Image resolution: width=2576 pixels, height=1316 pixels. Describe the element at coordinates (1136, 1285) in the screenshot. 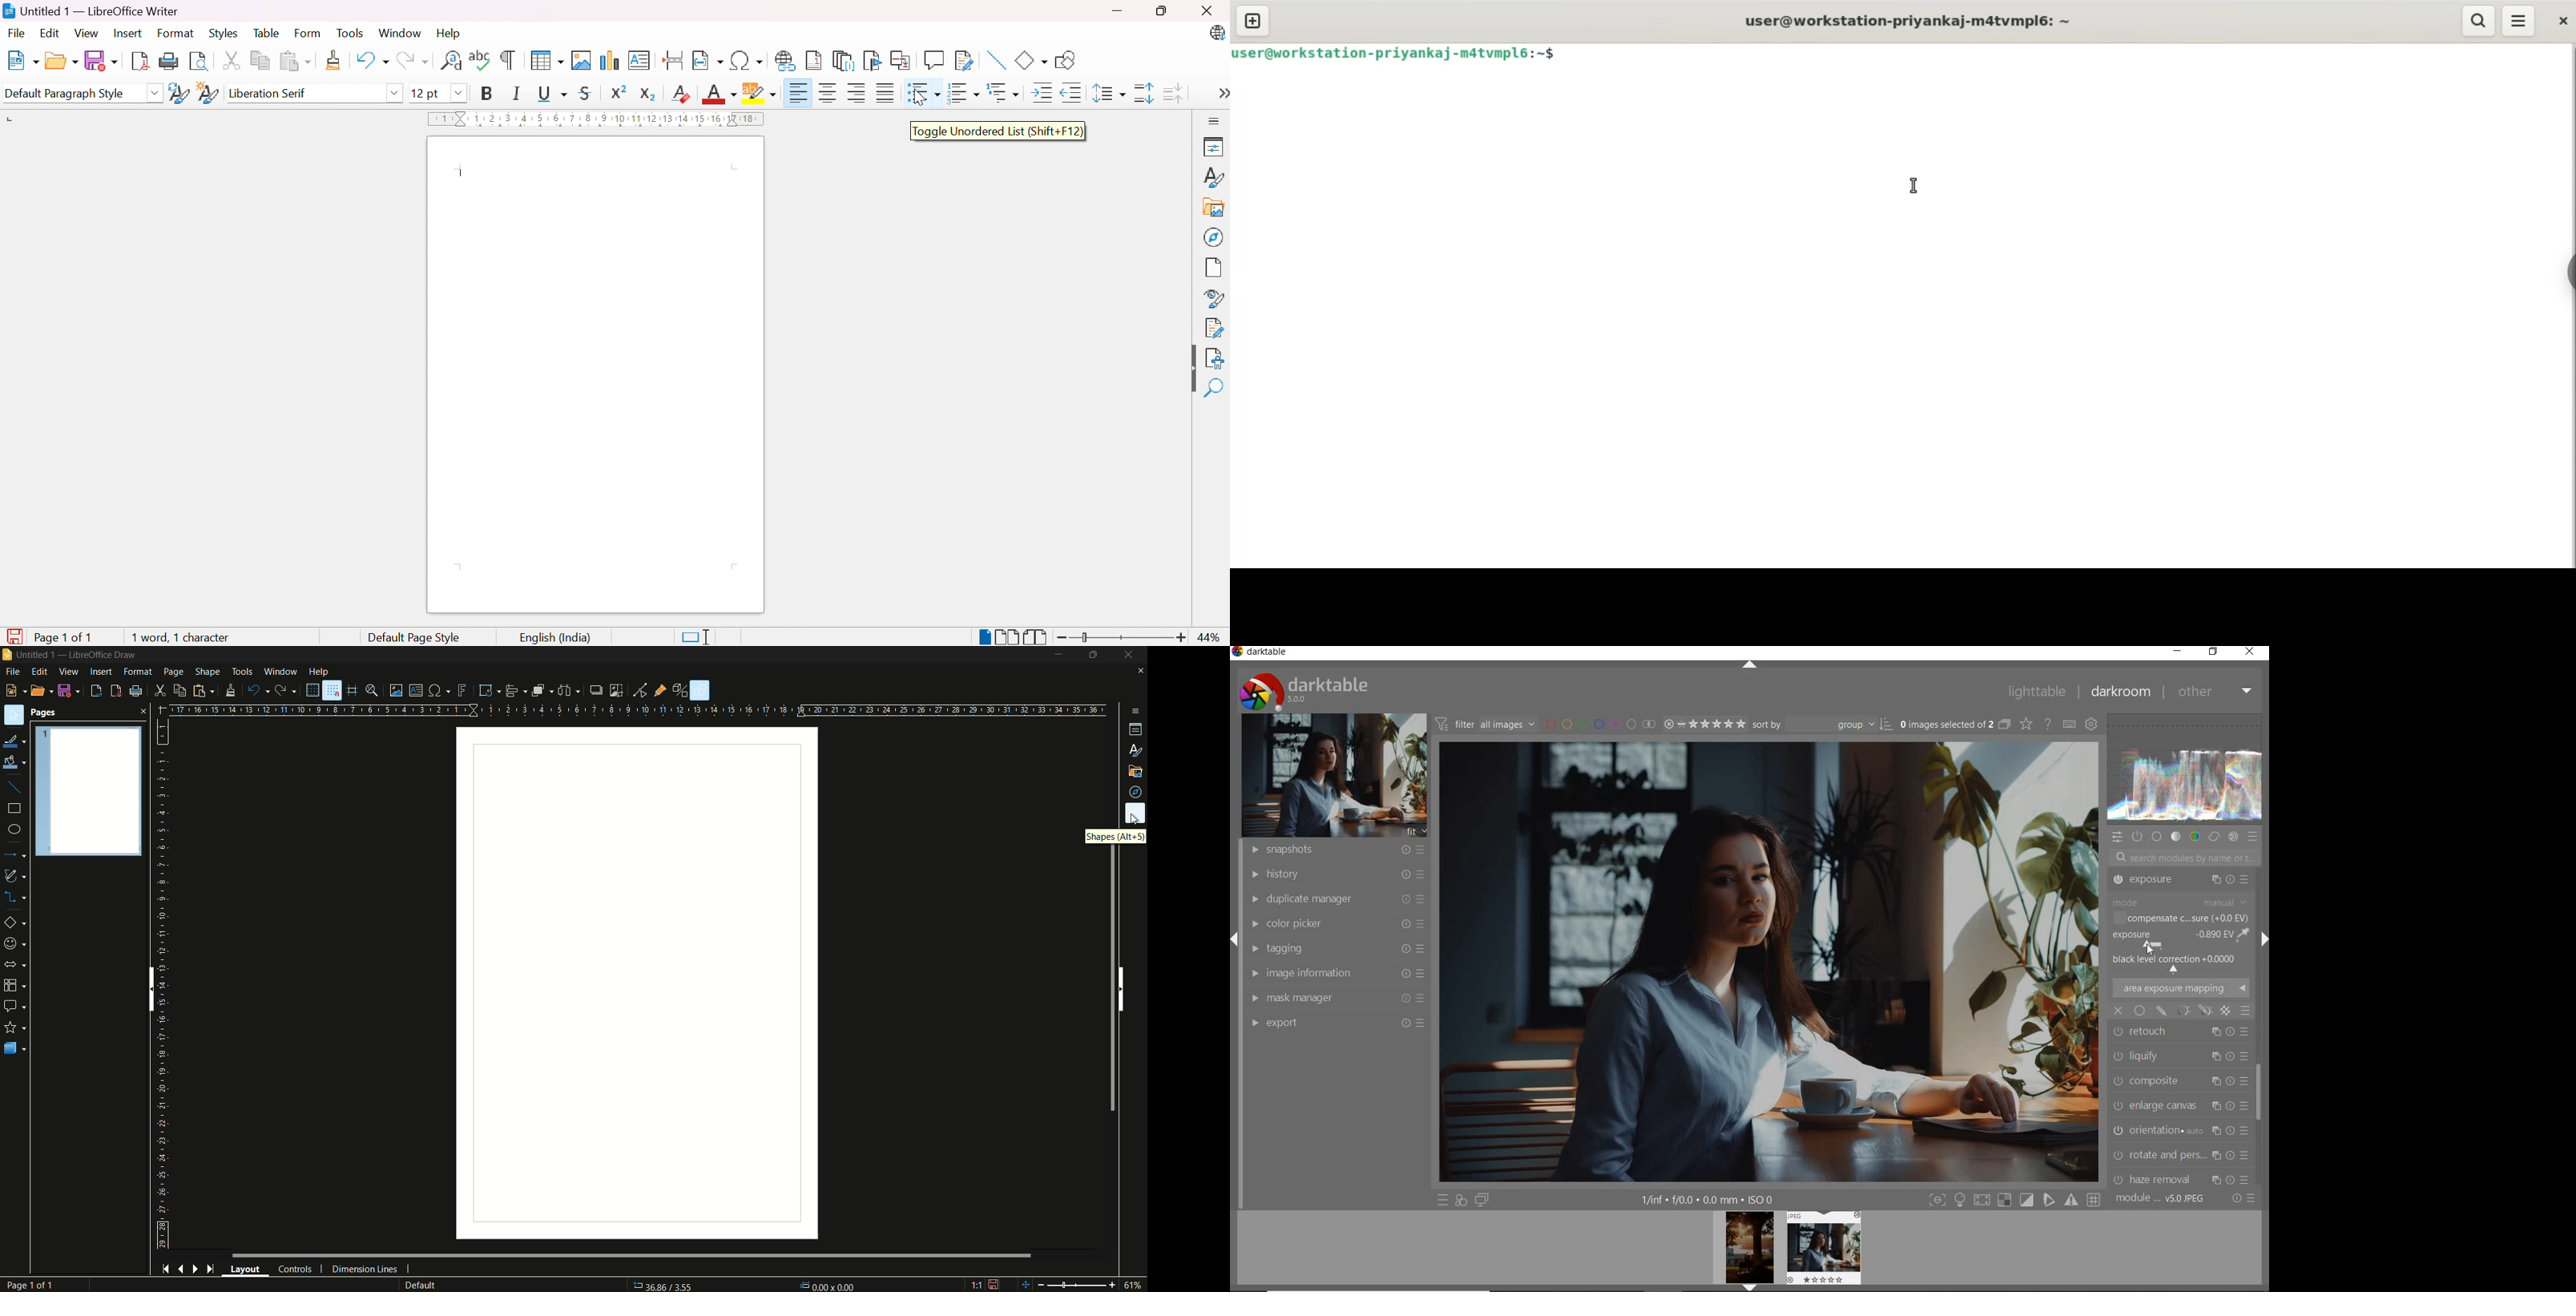

I see `zoom factor` at that location.